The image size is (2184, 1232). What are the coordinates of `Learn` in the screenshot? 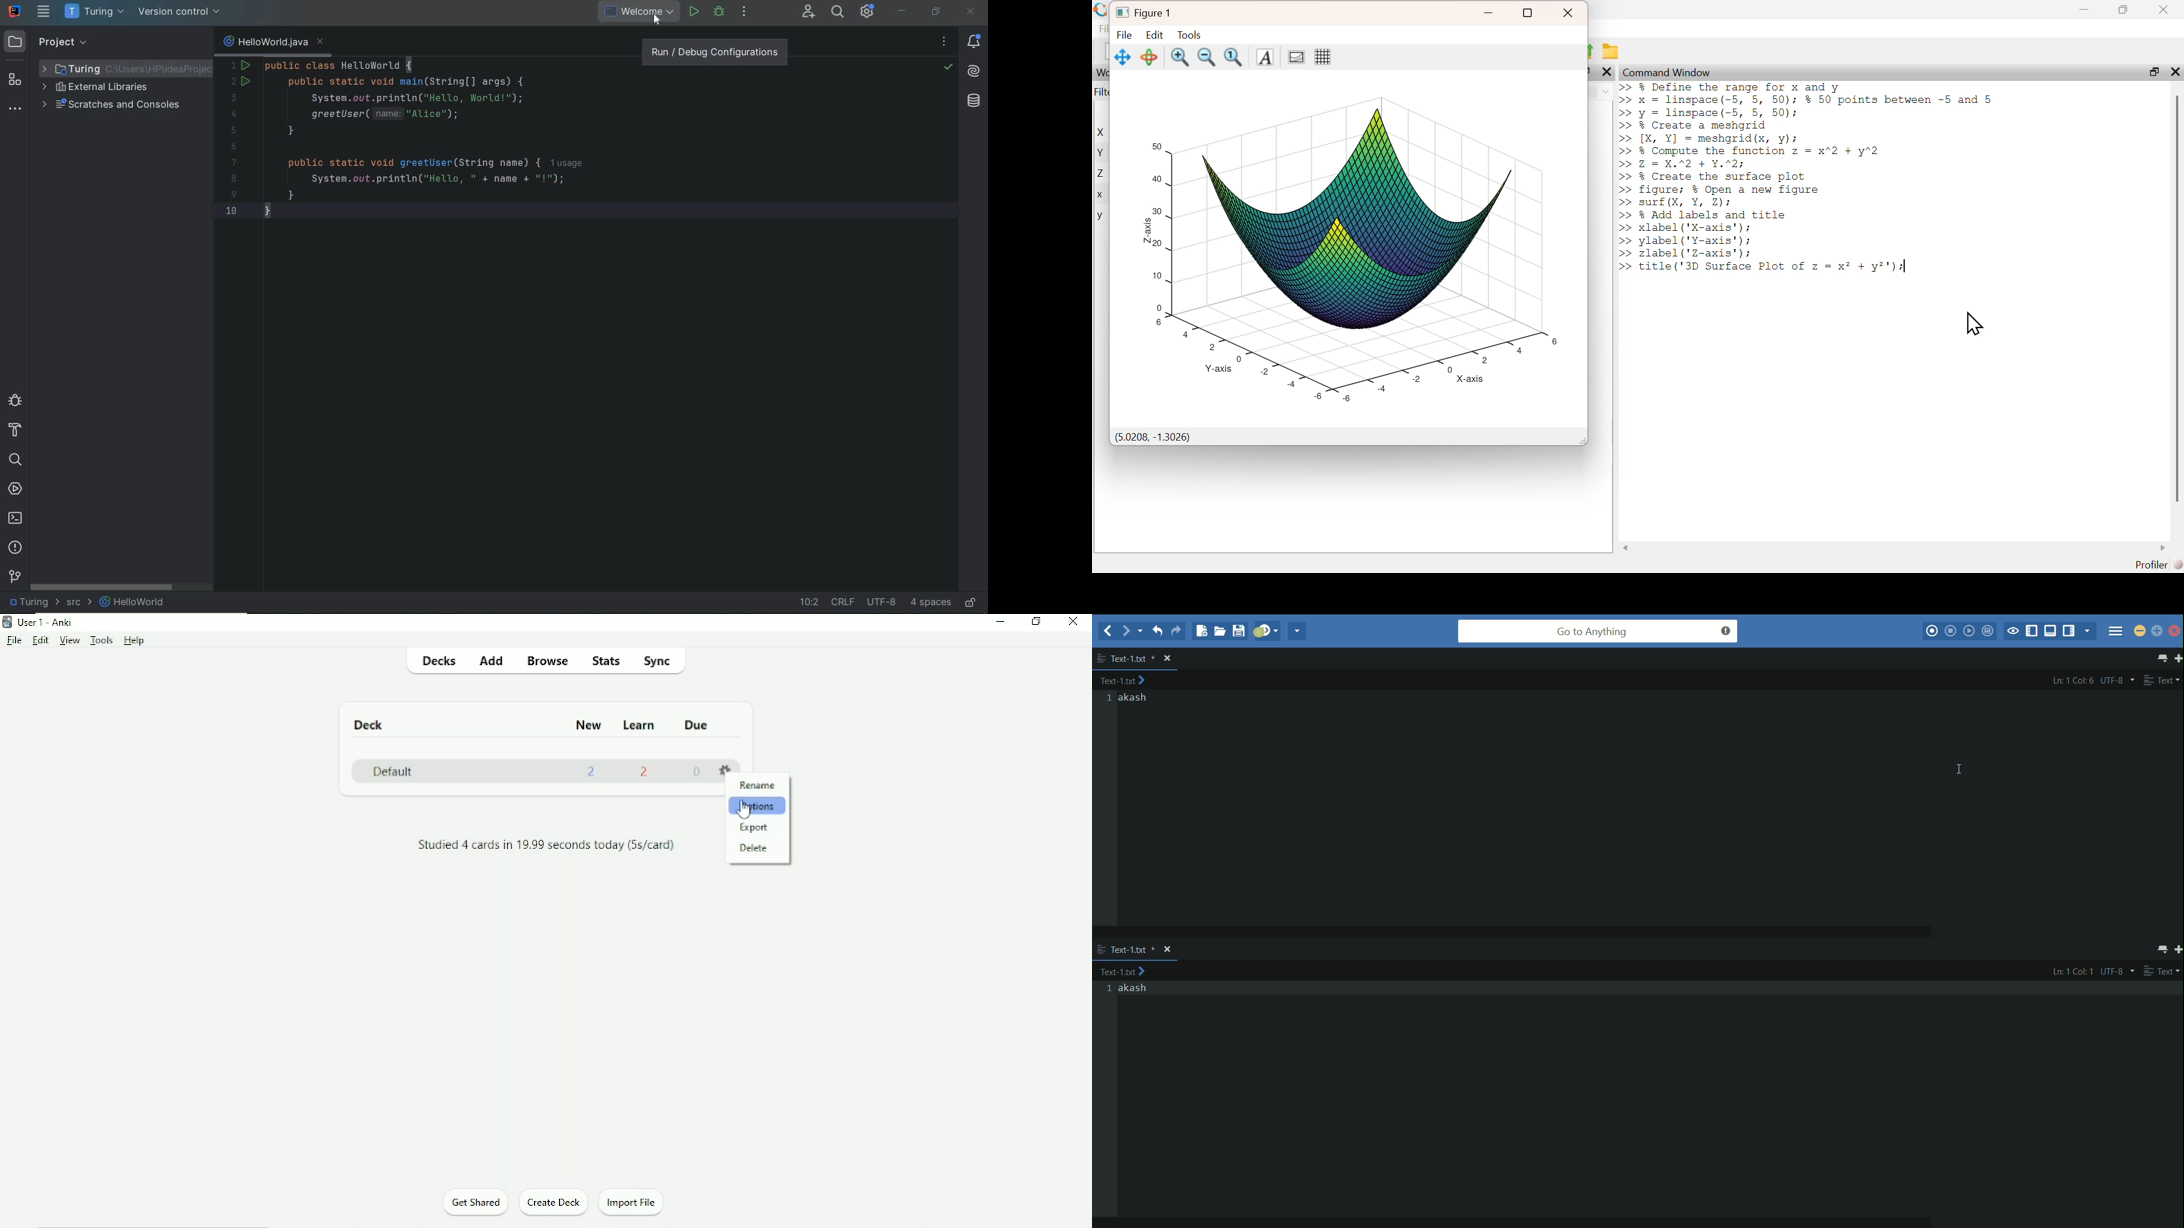 It's located at (640, 725).